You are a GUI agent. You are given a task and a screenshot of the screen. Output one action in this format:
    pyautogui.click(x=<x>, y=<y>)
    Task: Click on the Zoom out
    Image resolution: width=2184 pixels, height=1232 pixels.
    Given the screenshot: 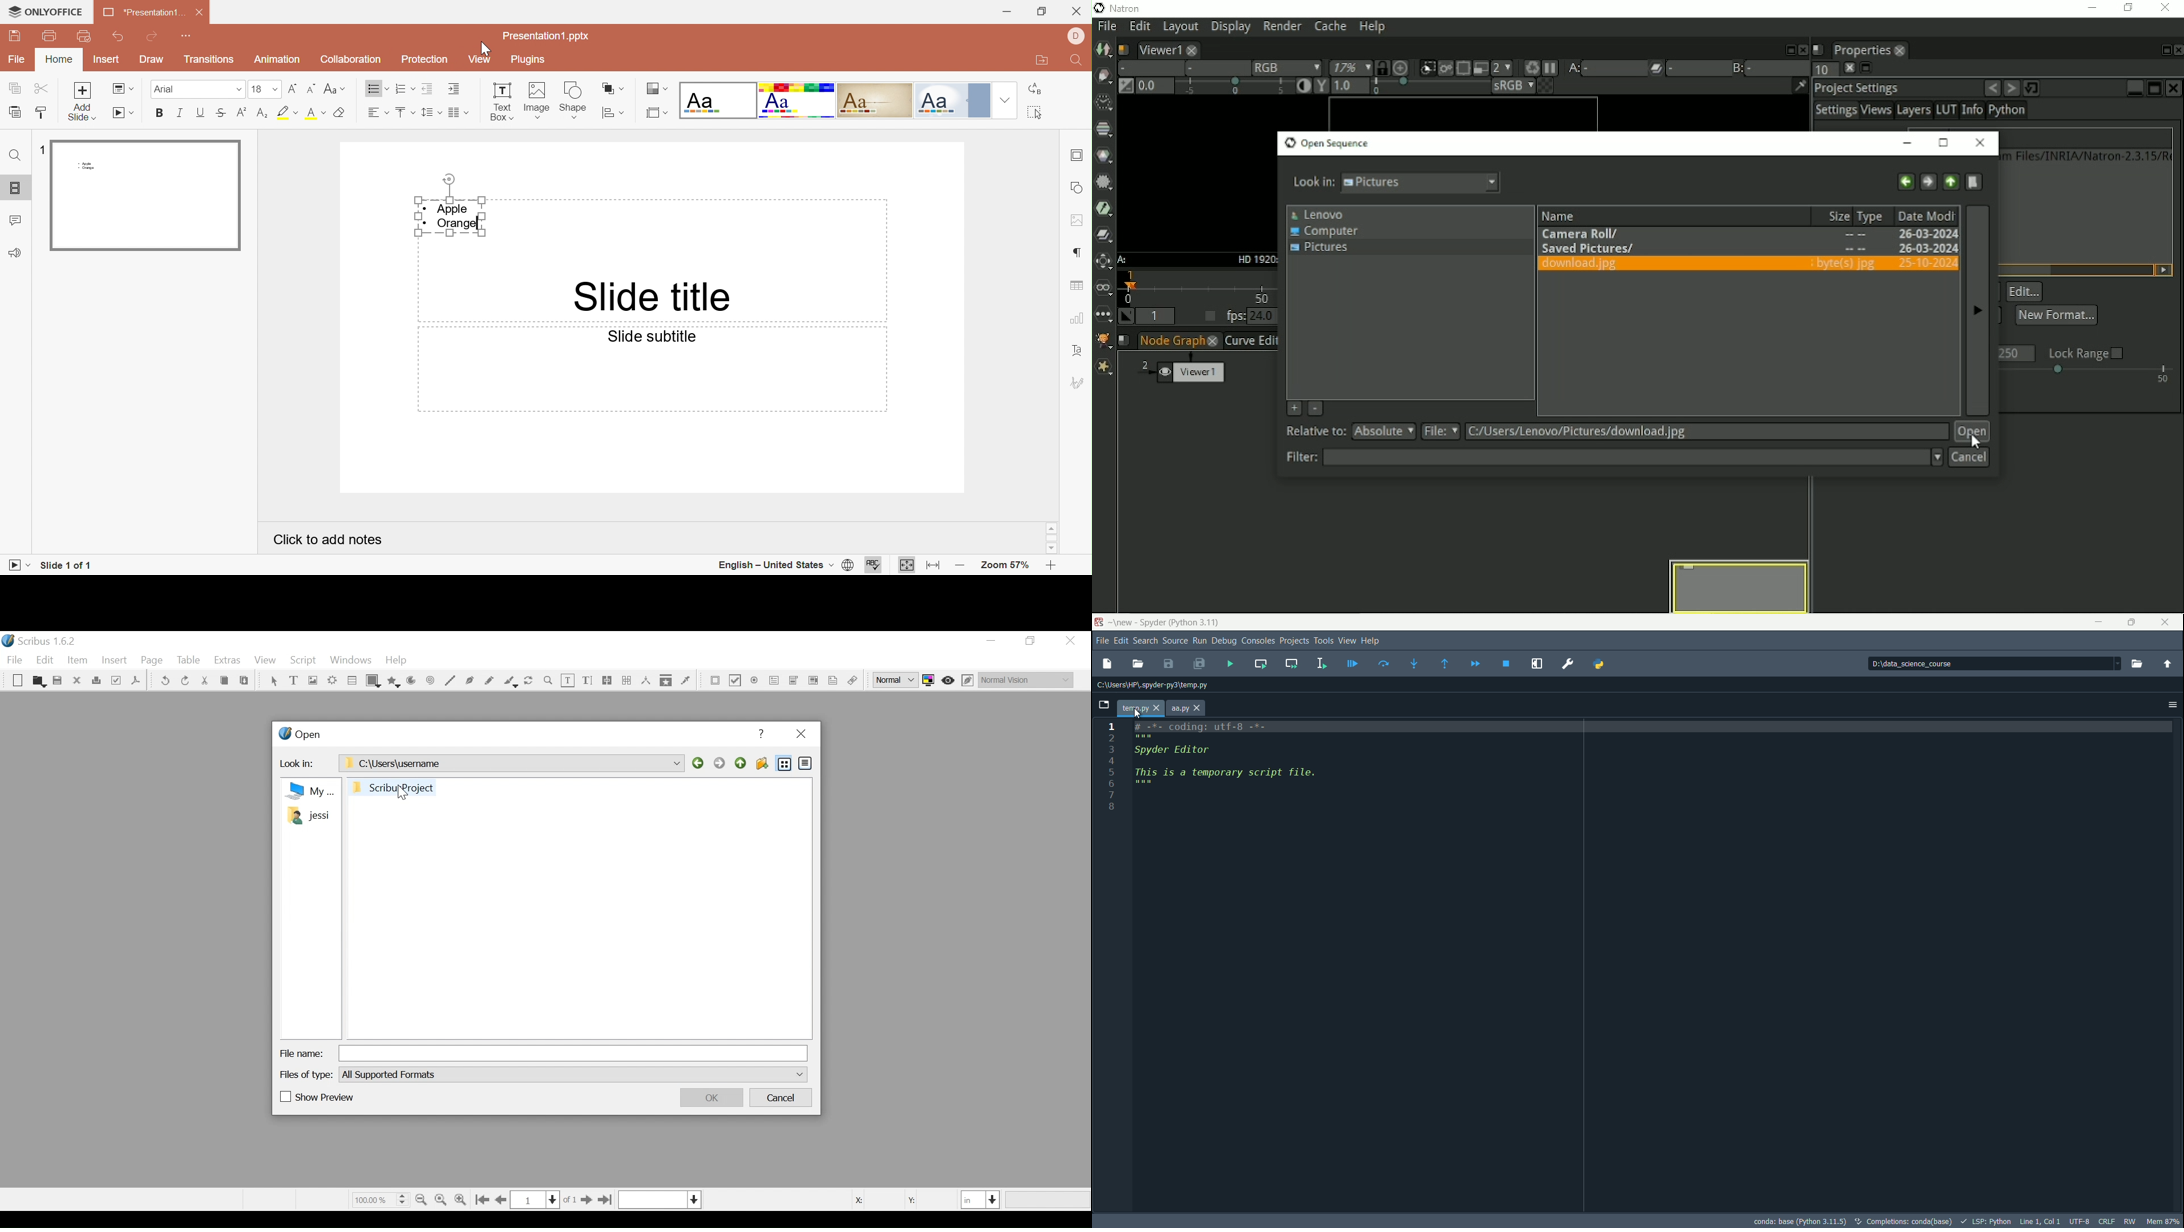 What is the action you would take?
    pyautogui.click(x=422, y=1198)
    